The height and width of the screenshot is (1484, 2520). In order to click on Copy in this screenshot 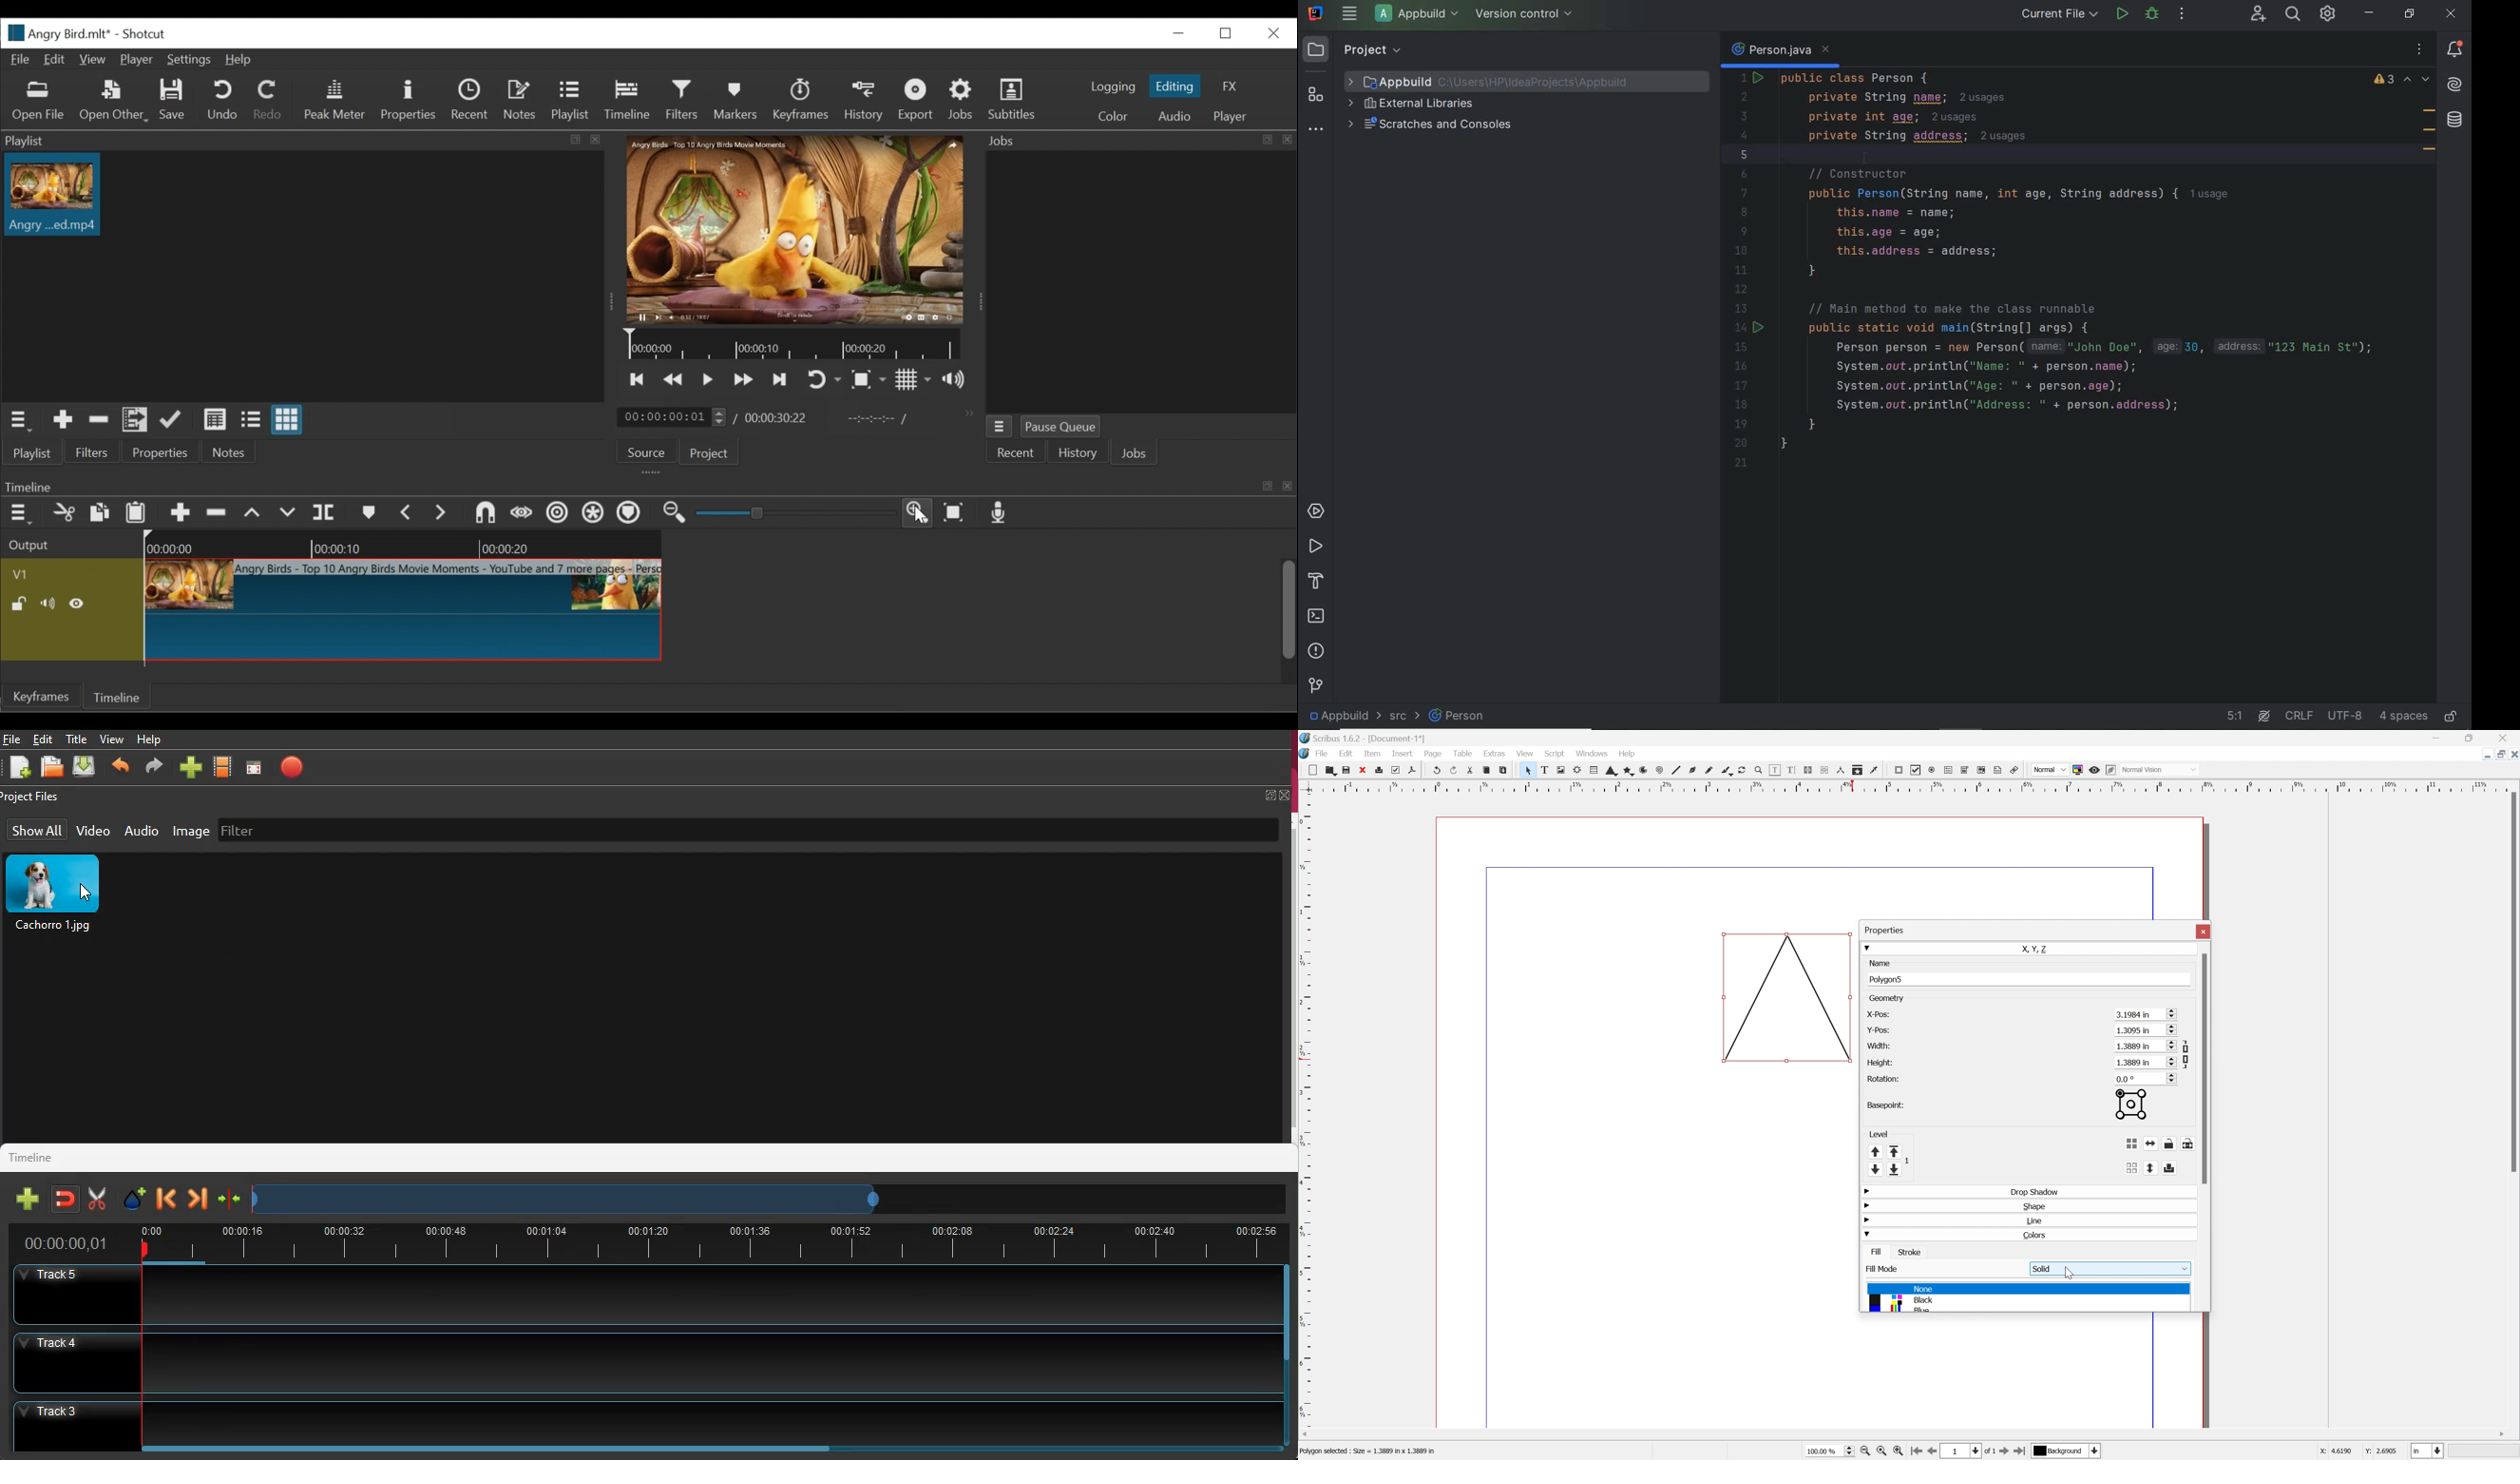, I will do `click(1485, 770)`.